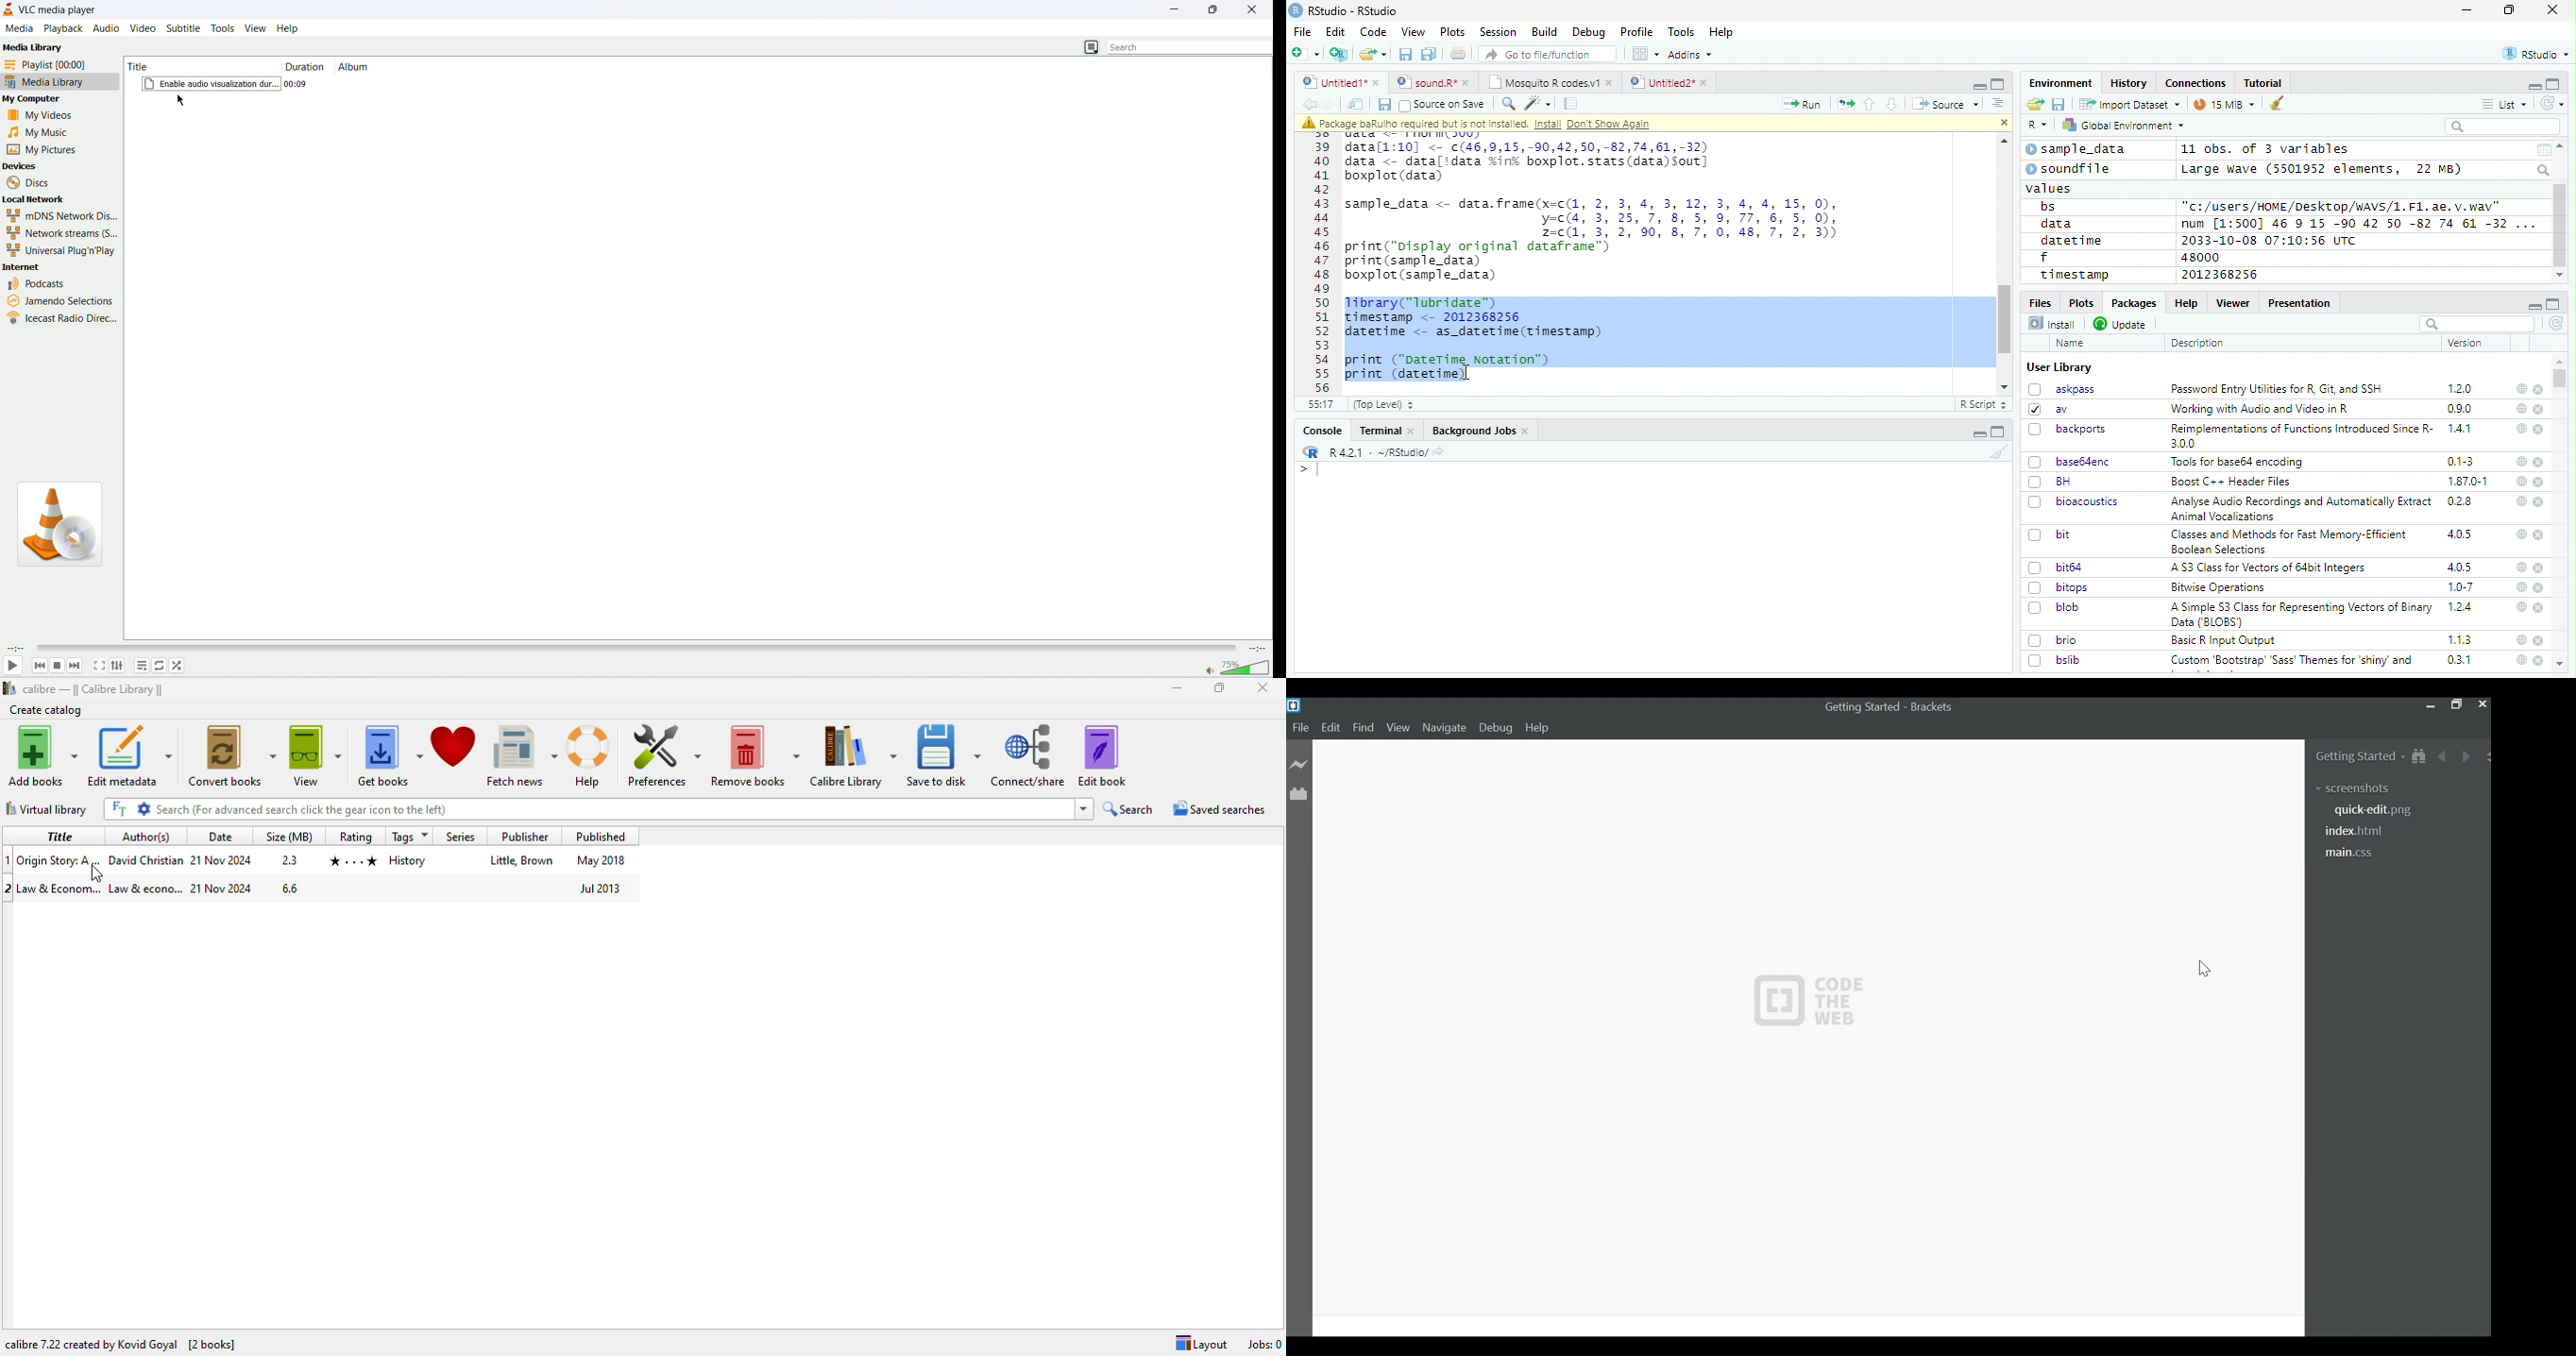 The image size is (2576, 1372). What do you see at coordinates (1497, 32) in the screenshot?
I see `Session` at bounding box center [1497, 32].